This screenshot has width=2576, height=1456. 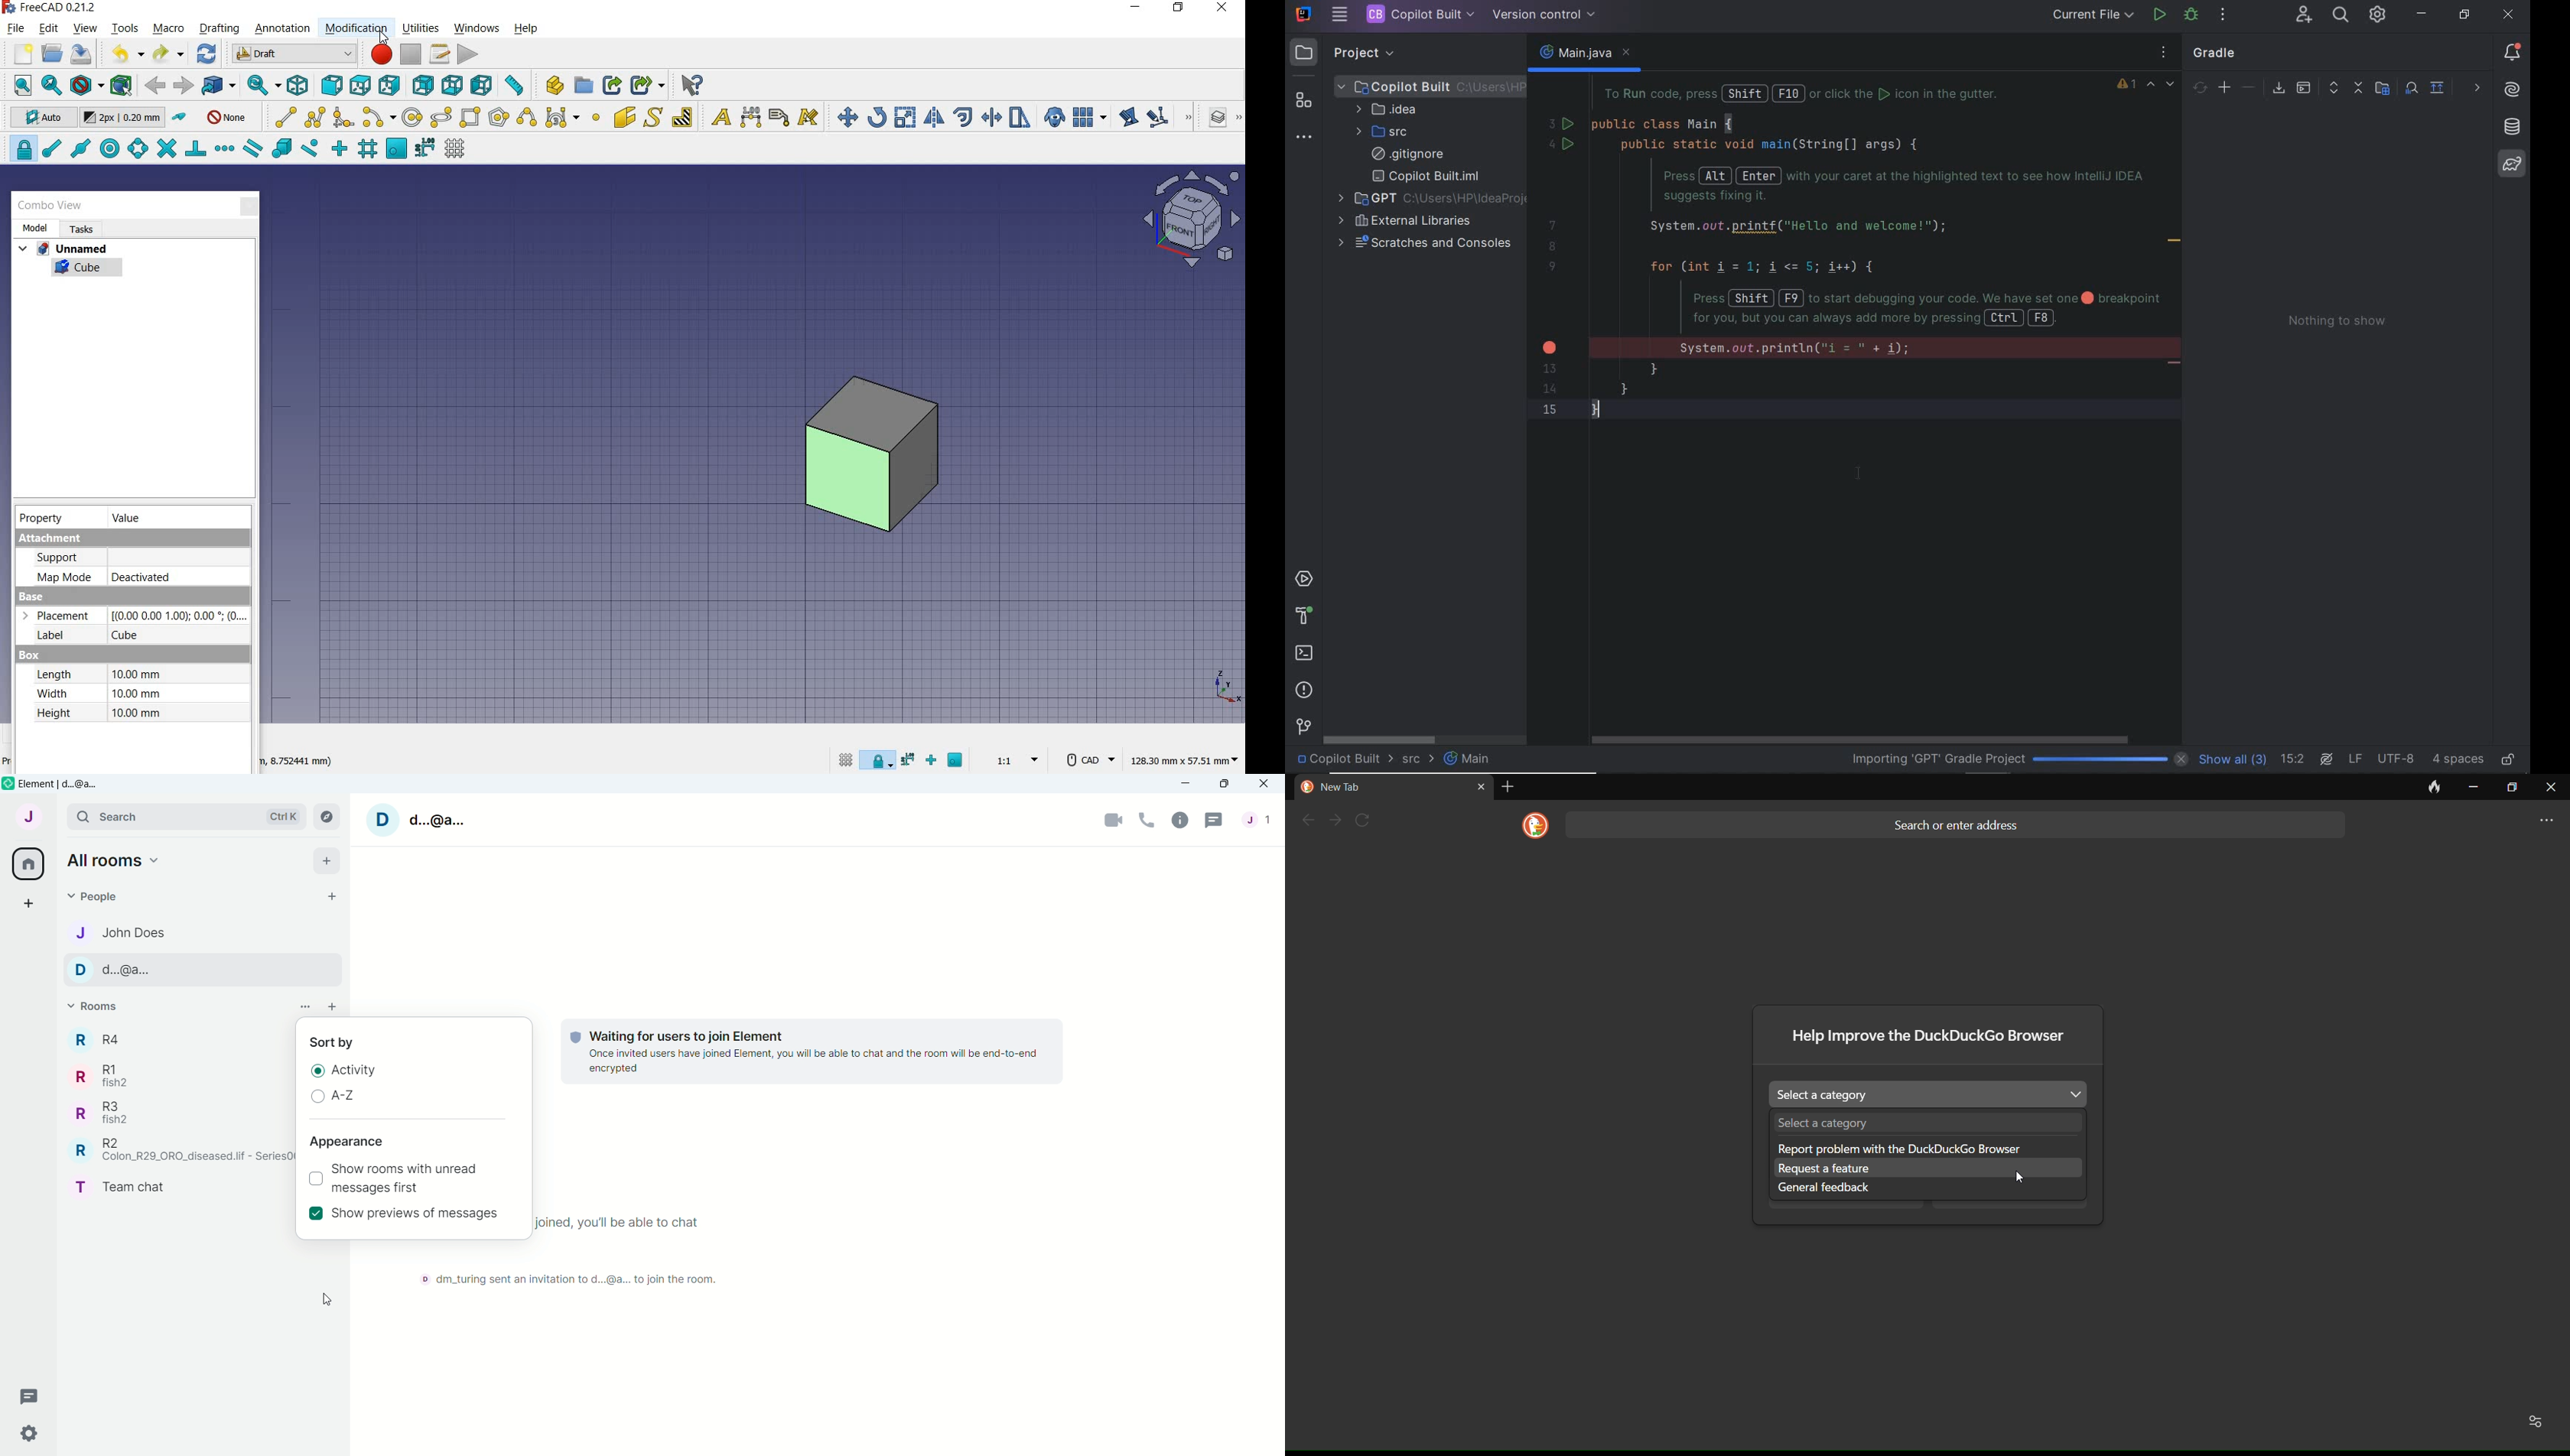 I want to click on search Ctrl K, so click(x=184, y=817).